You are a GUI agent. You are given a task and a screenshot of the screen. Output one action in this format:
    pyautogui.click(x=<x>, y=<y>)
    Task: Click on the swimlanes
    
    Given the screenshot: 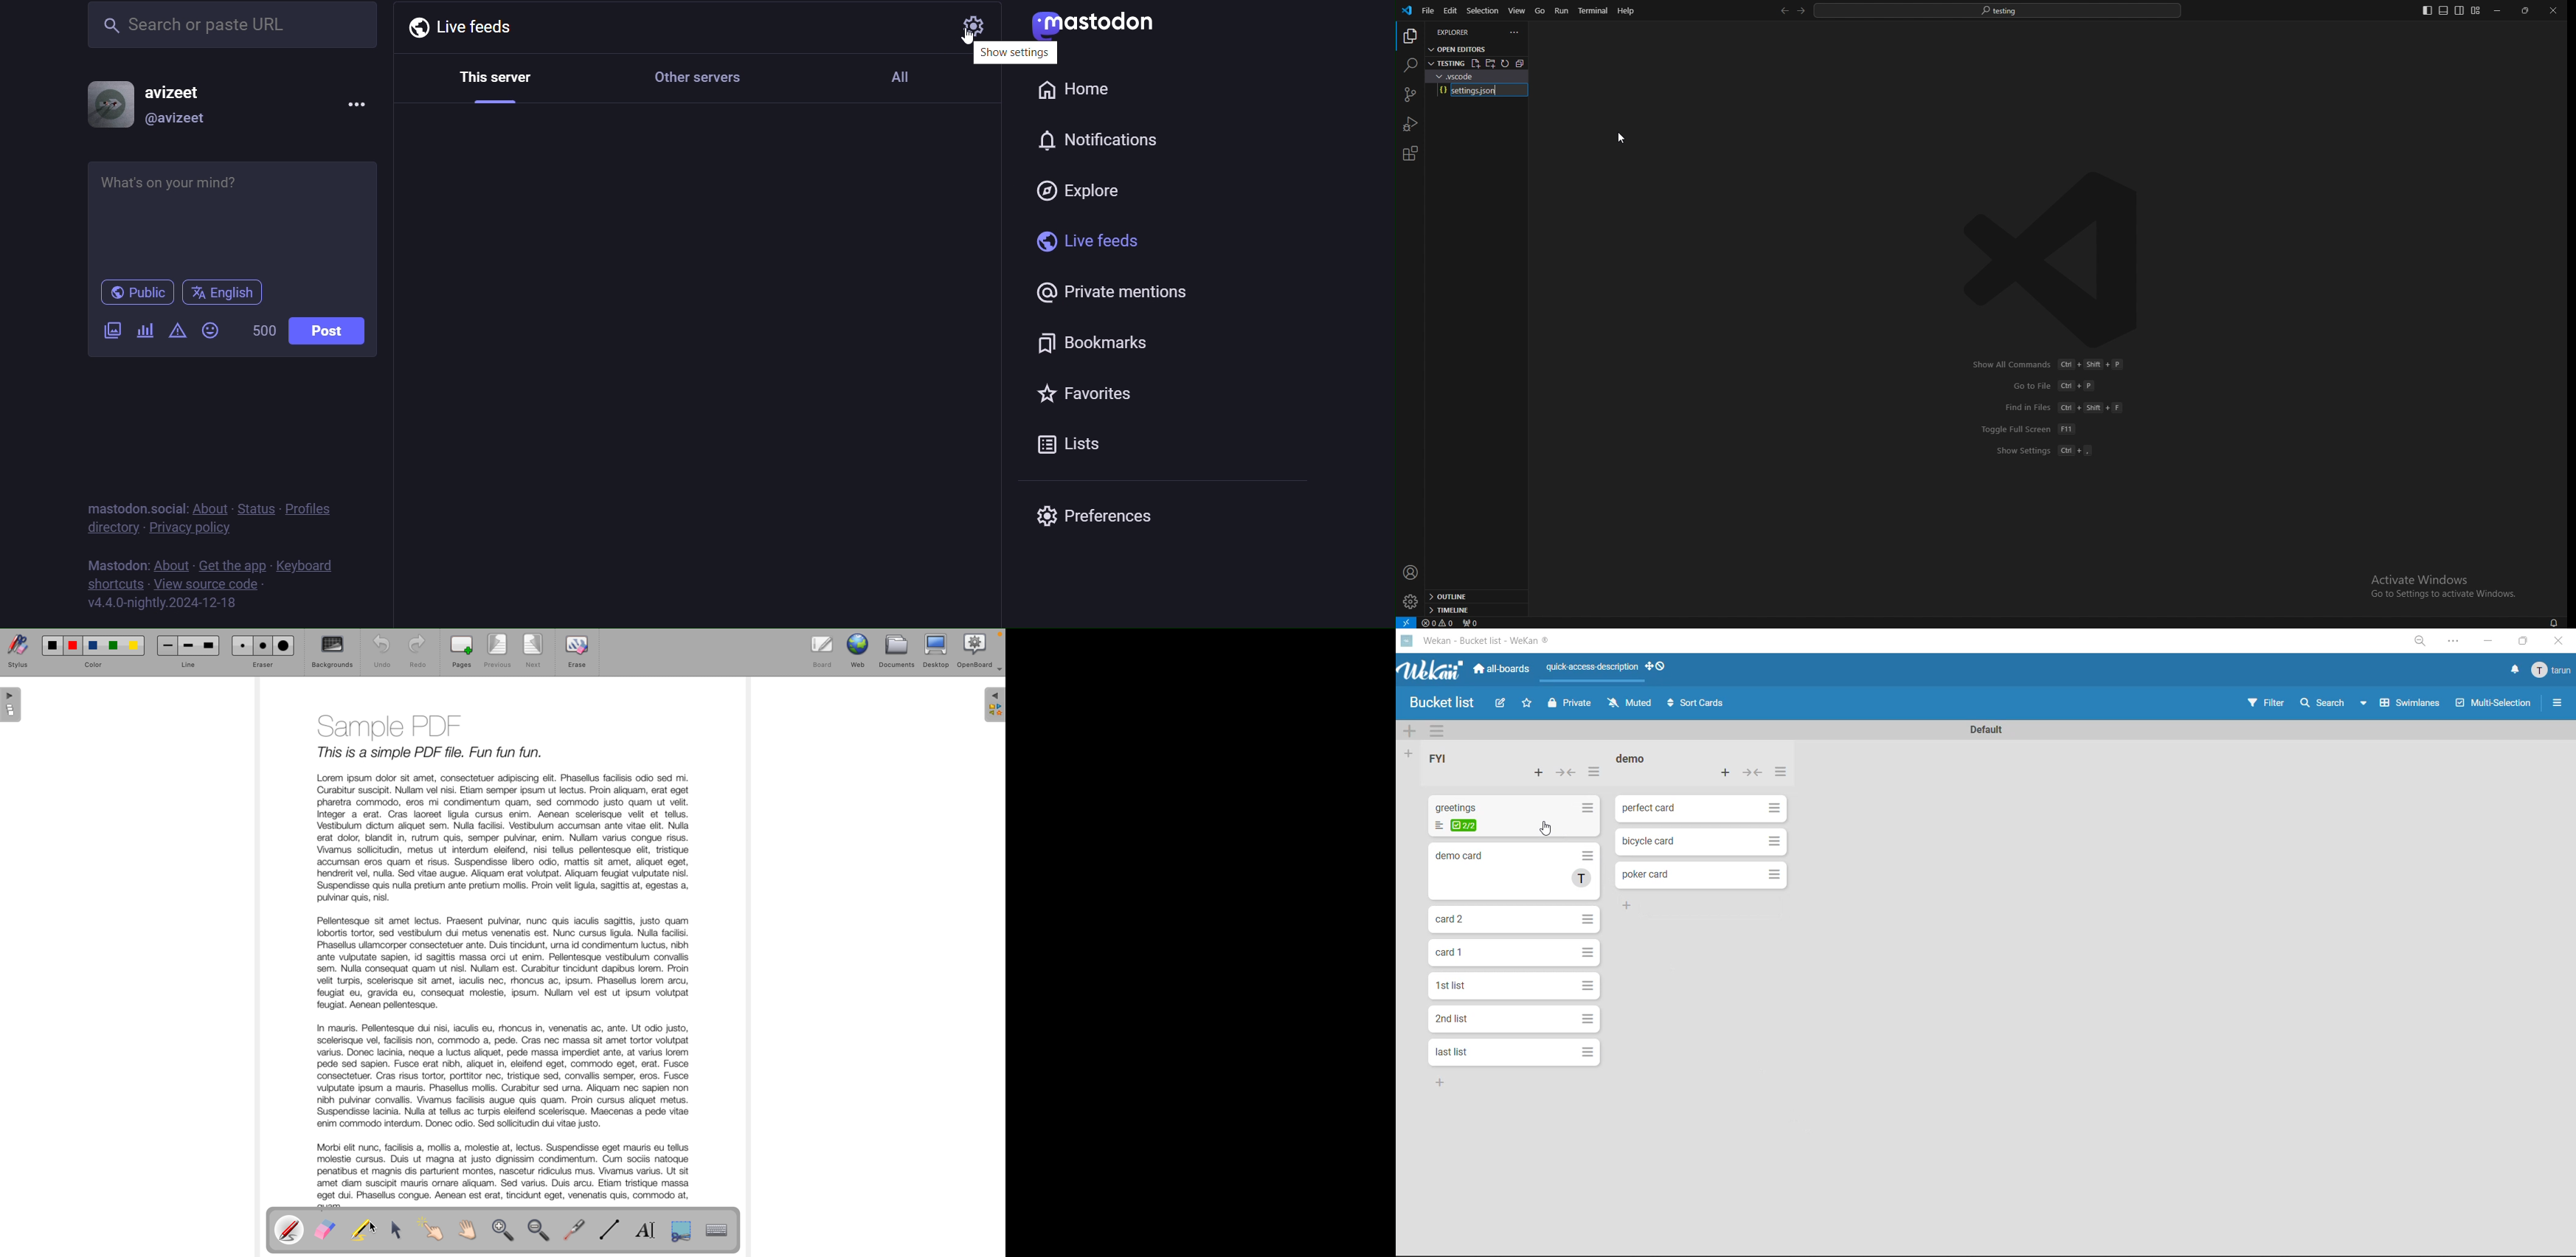 What is the action you would take?
    pyautogui.click(x=2411, y=705)
    